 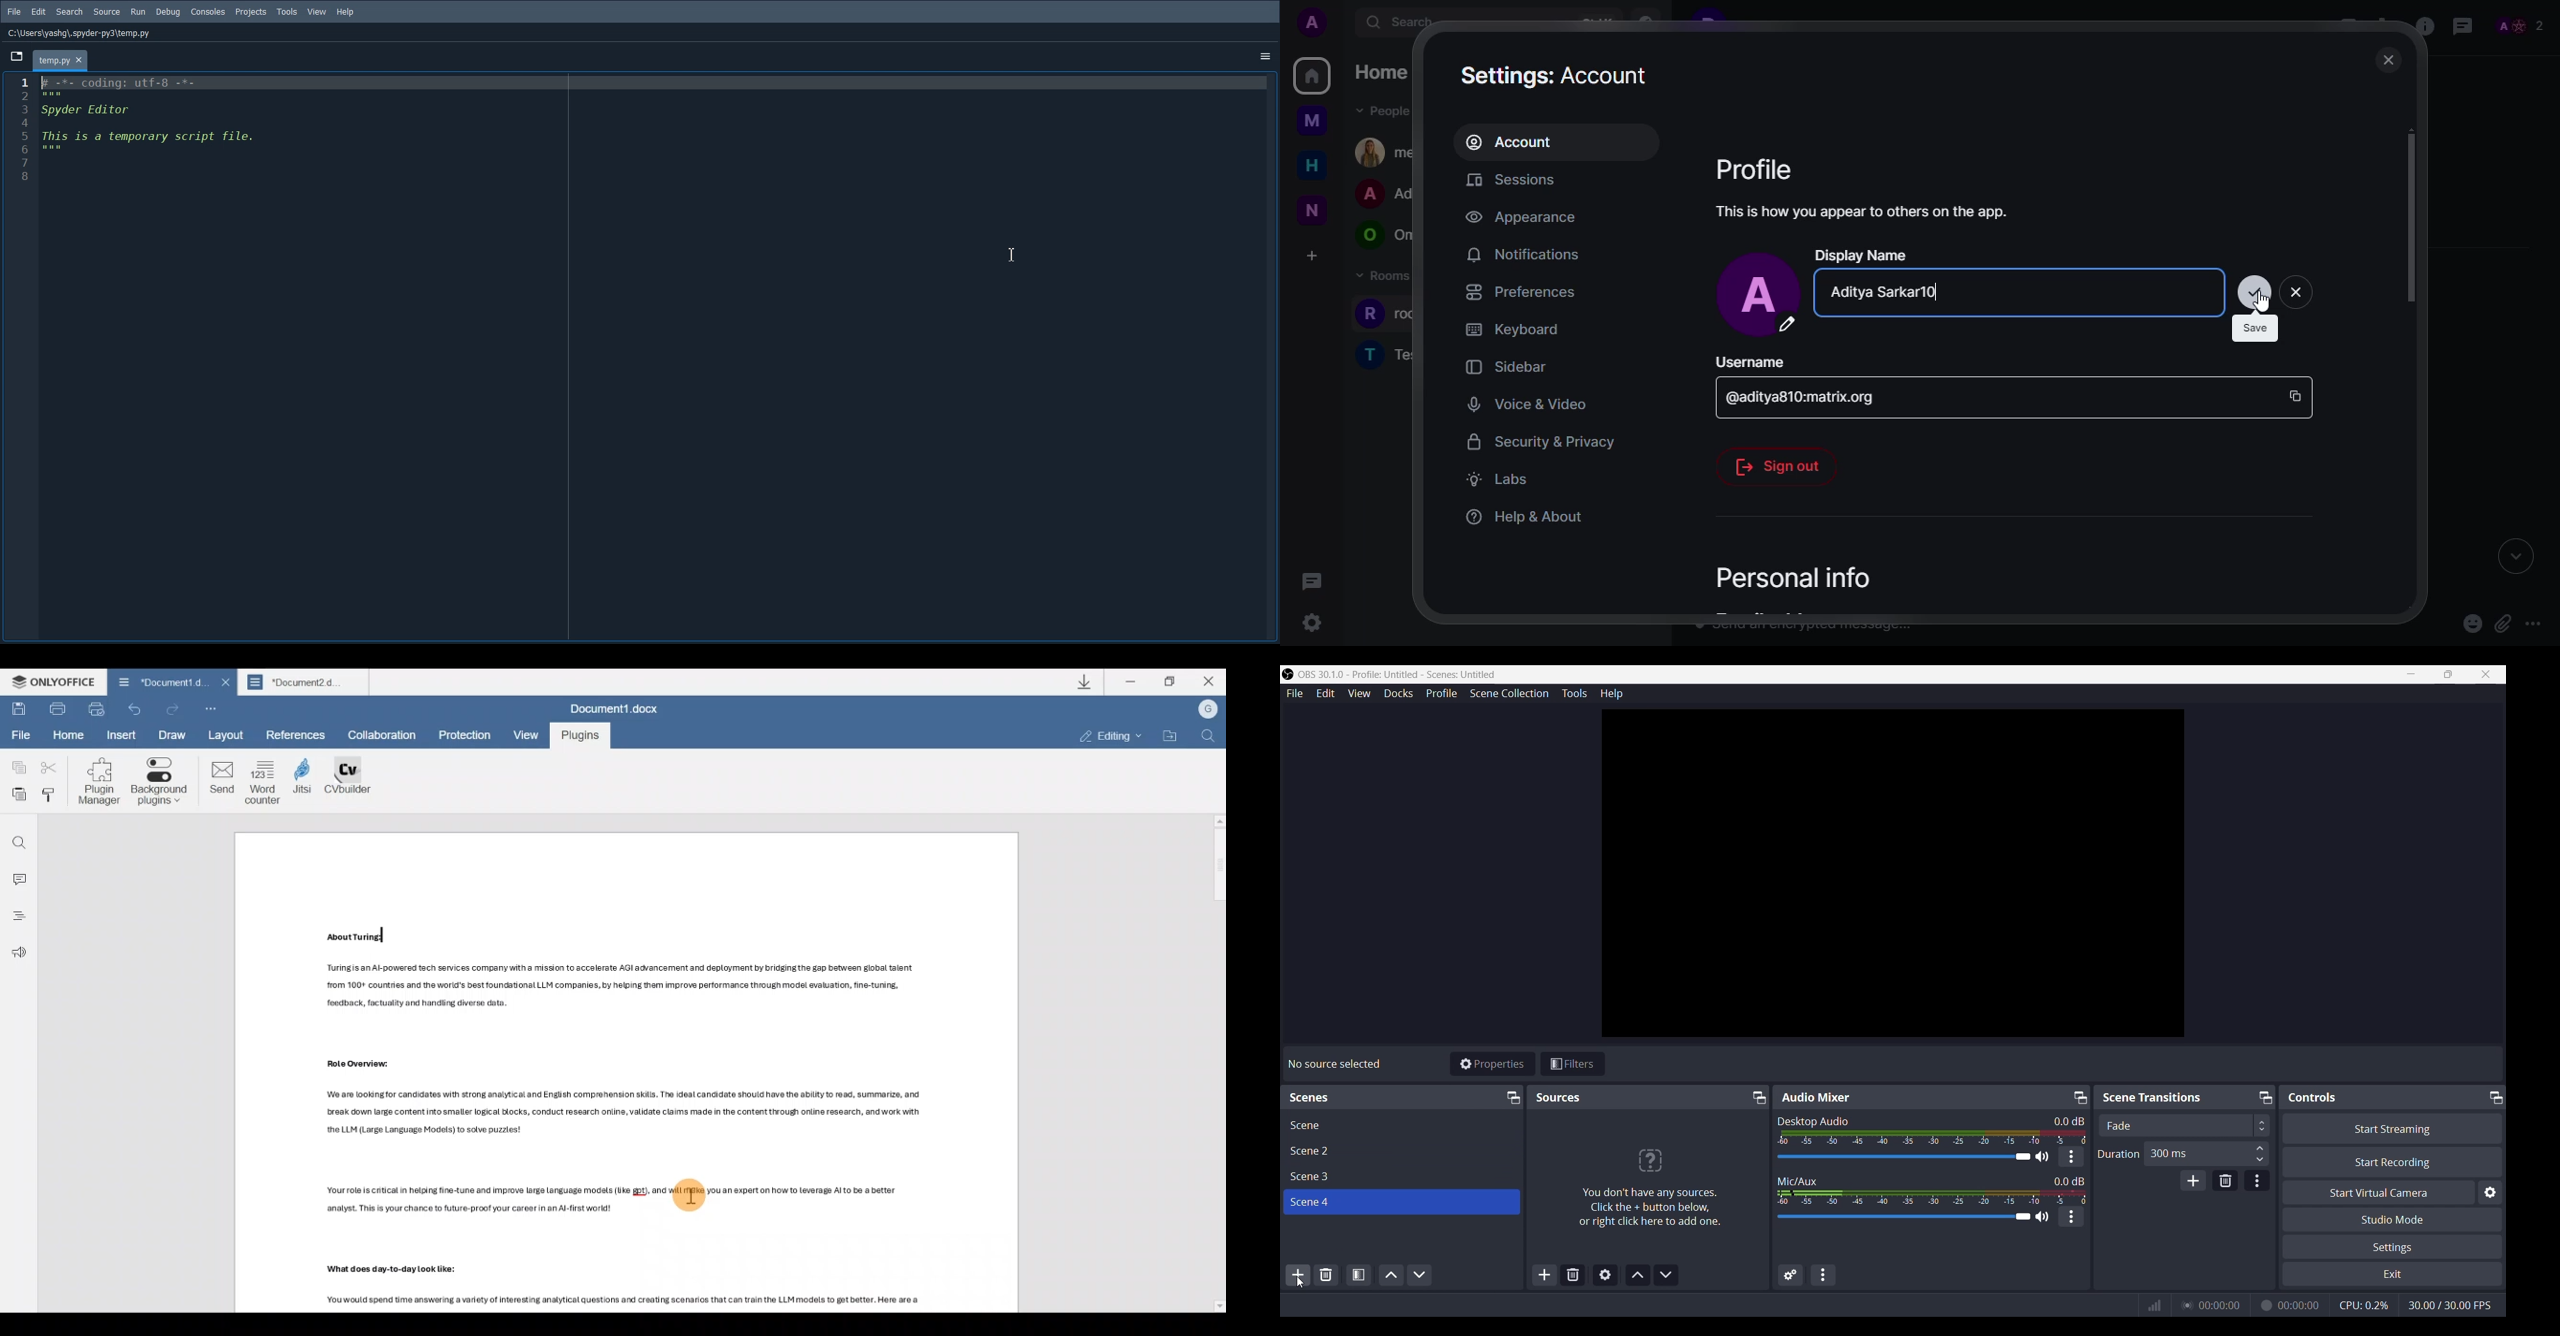 What do you see at coordinates (1420, 1274) in the screenshot?
I see `Move scene down` at bounding box center [1420, 1274].